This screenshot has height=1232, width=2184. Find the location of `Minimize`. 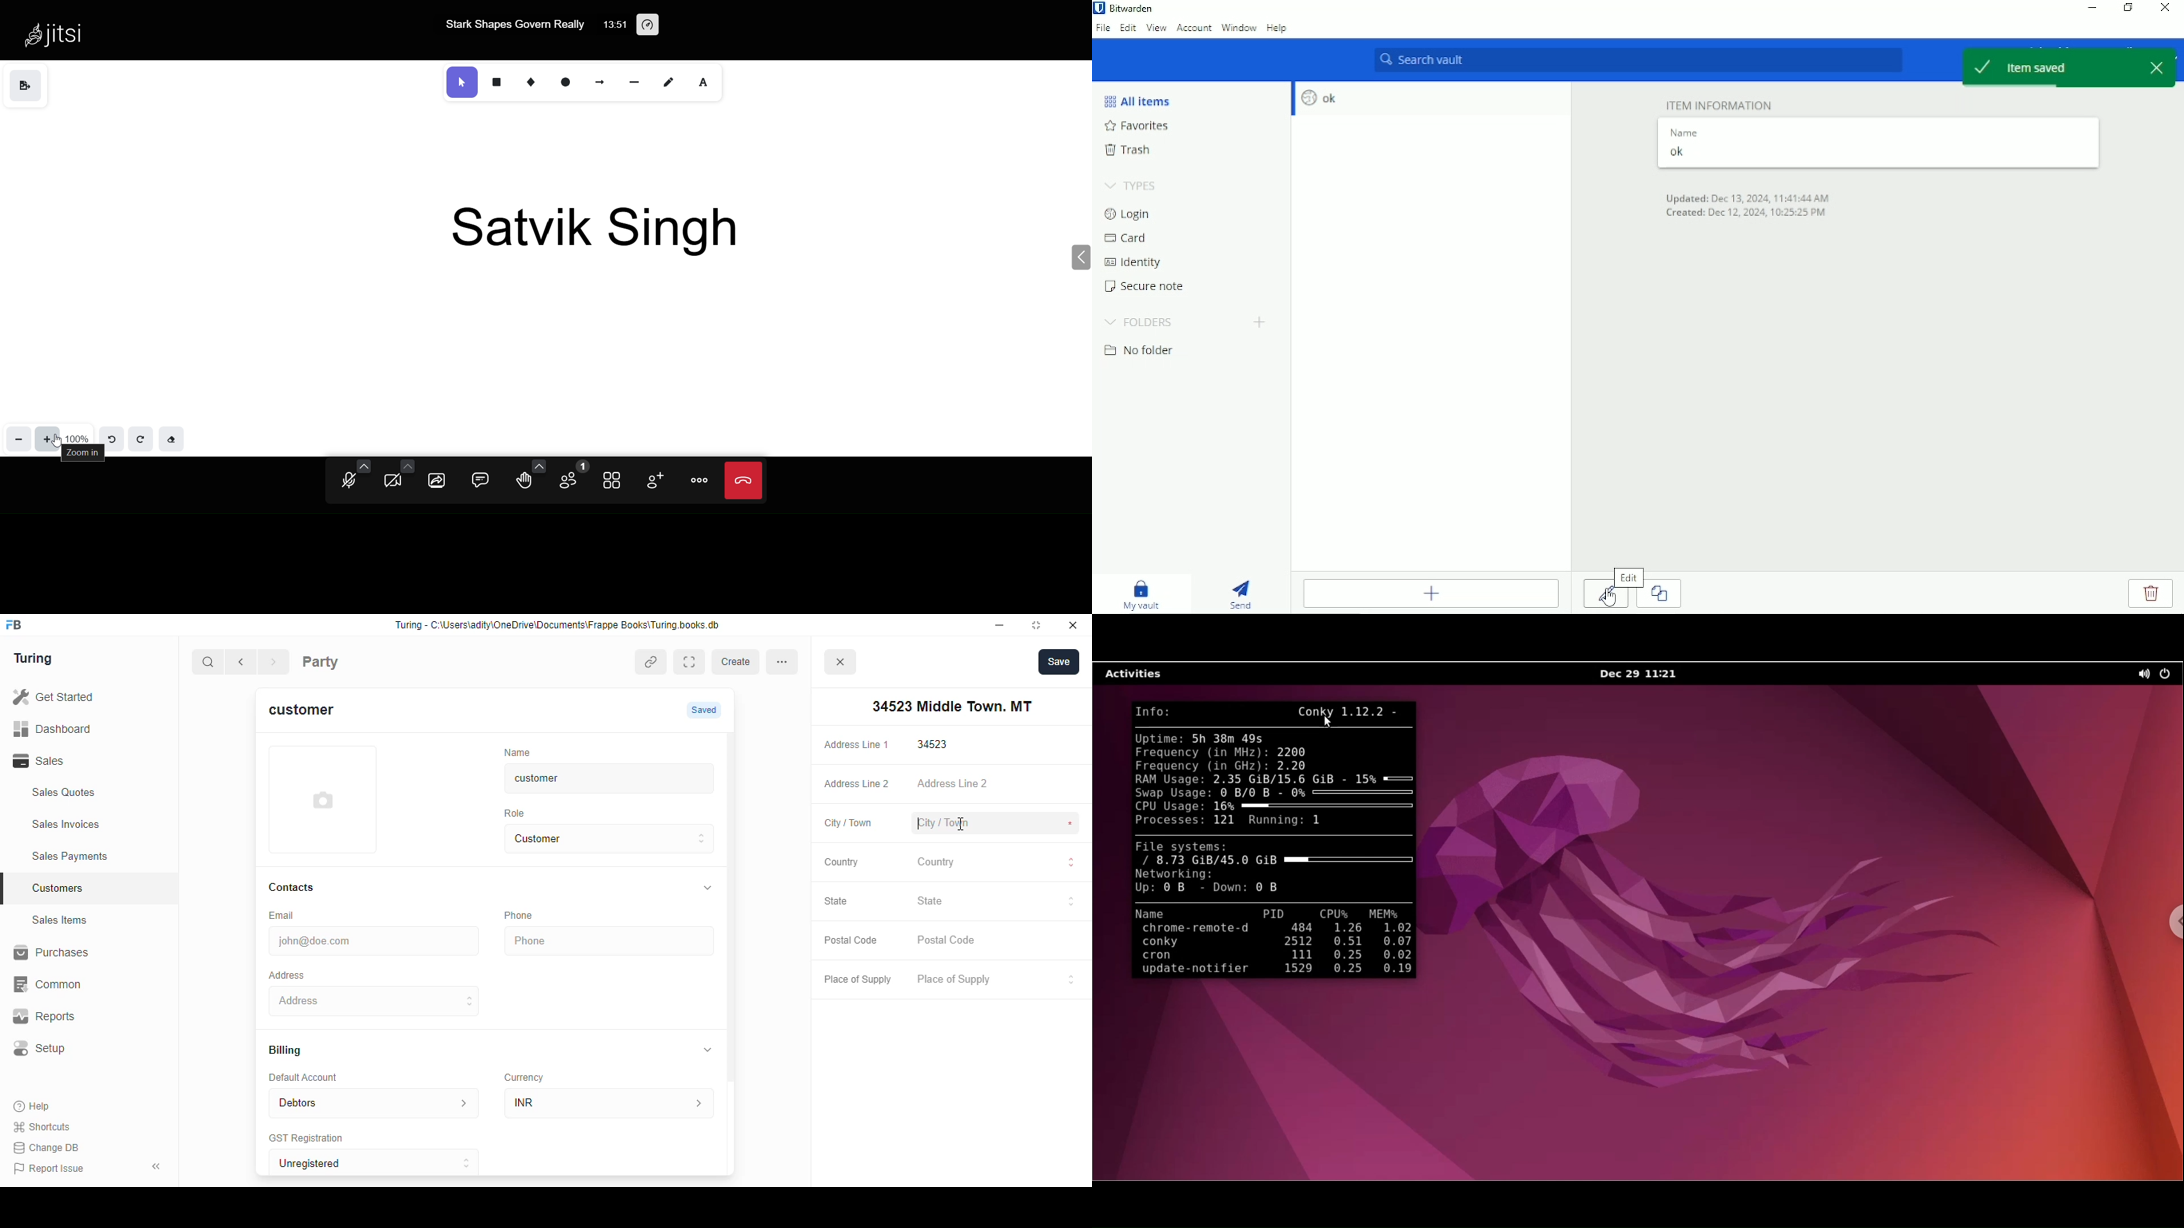

Minimize is located at coordinates (2093, 7).